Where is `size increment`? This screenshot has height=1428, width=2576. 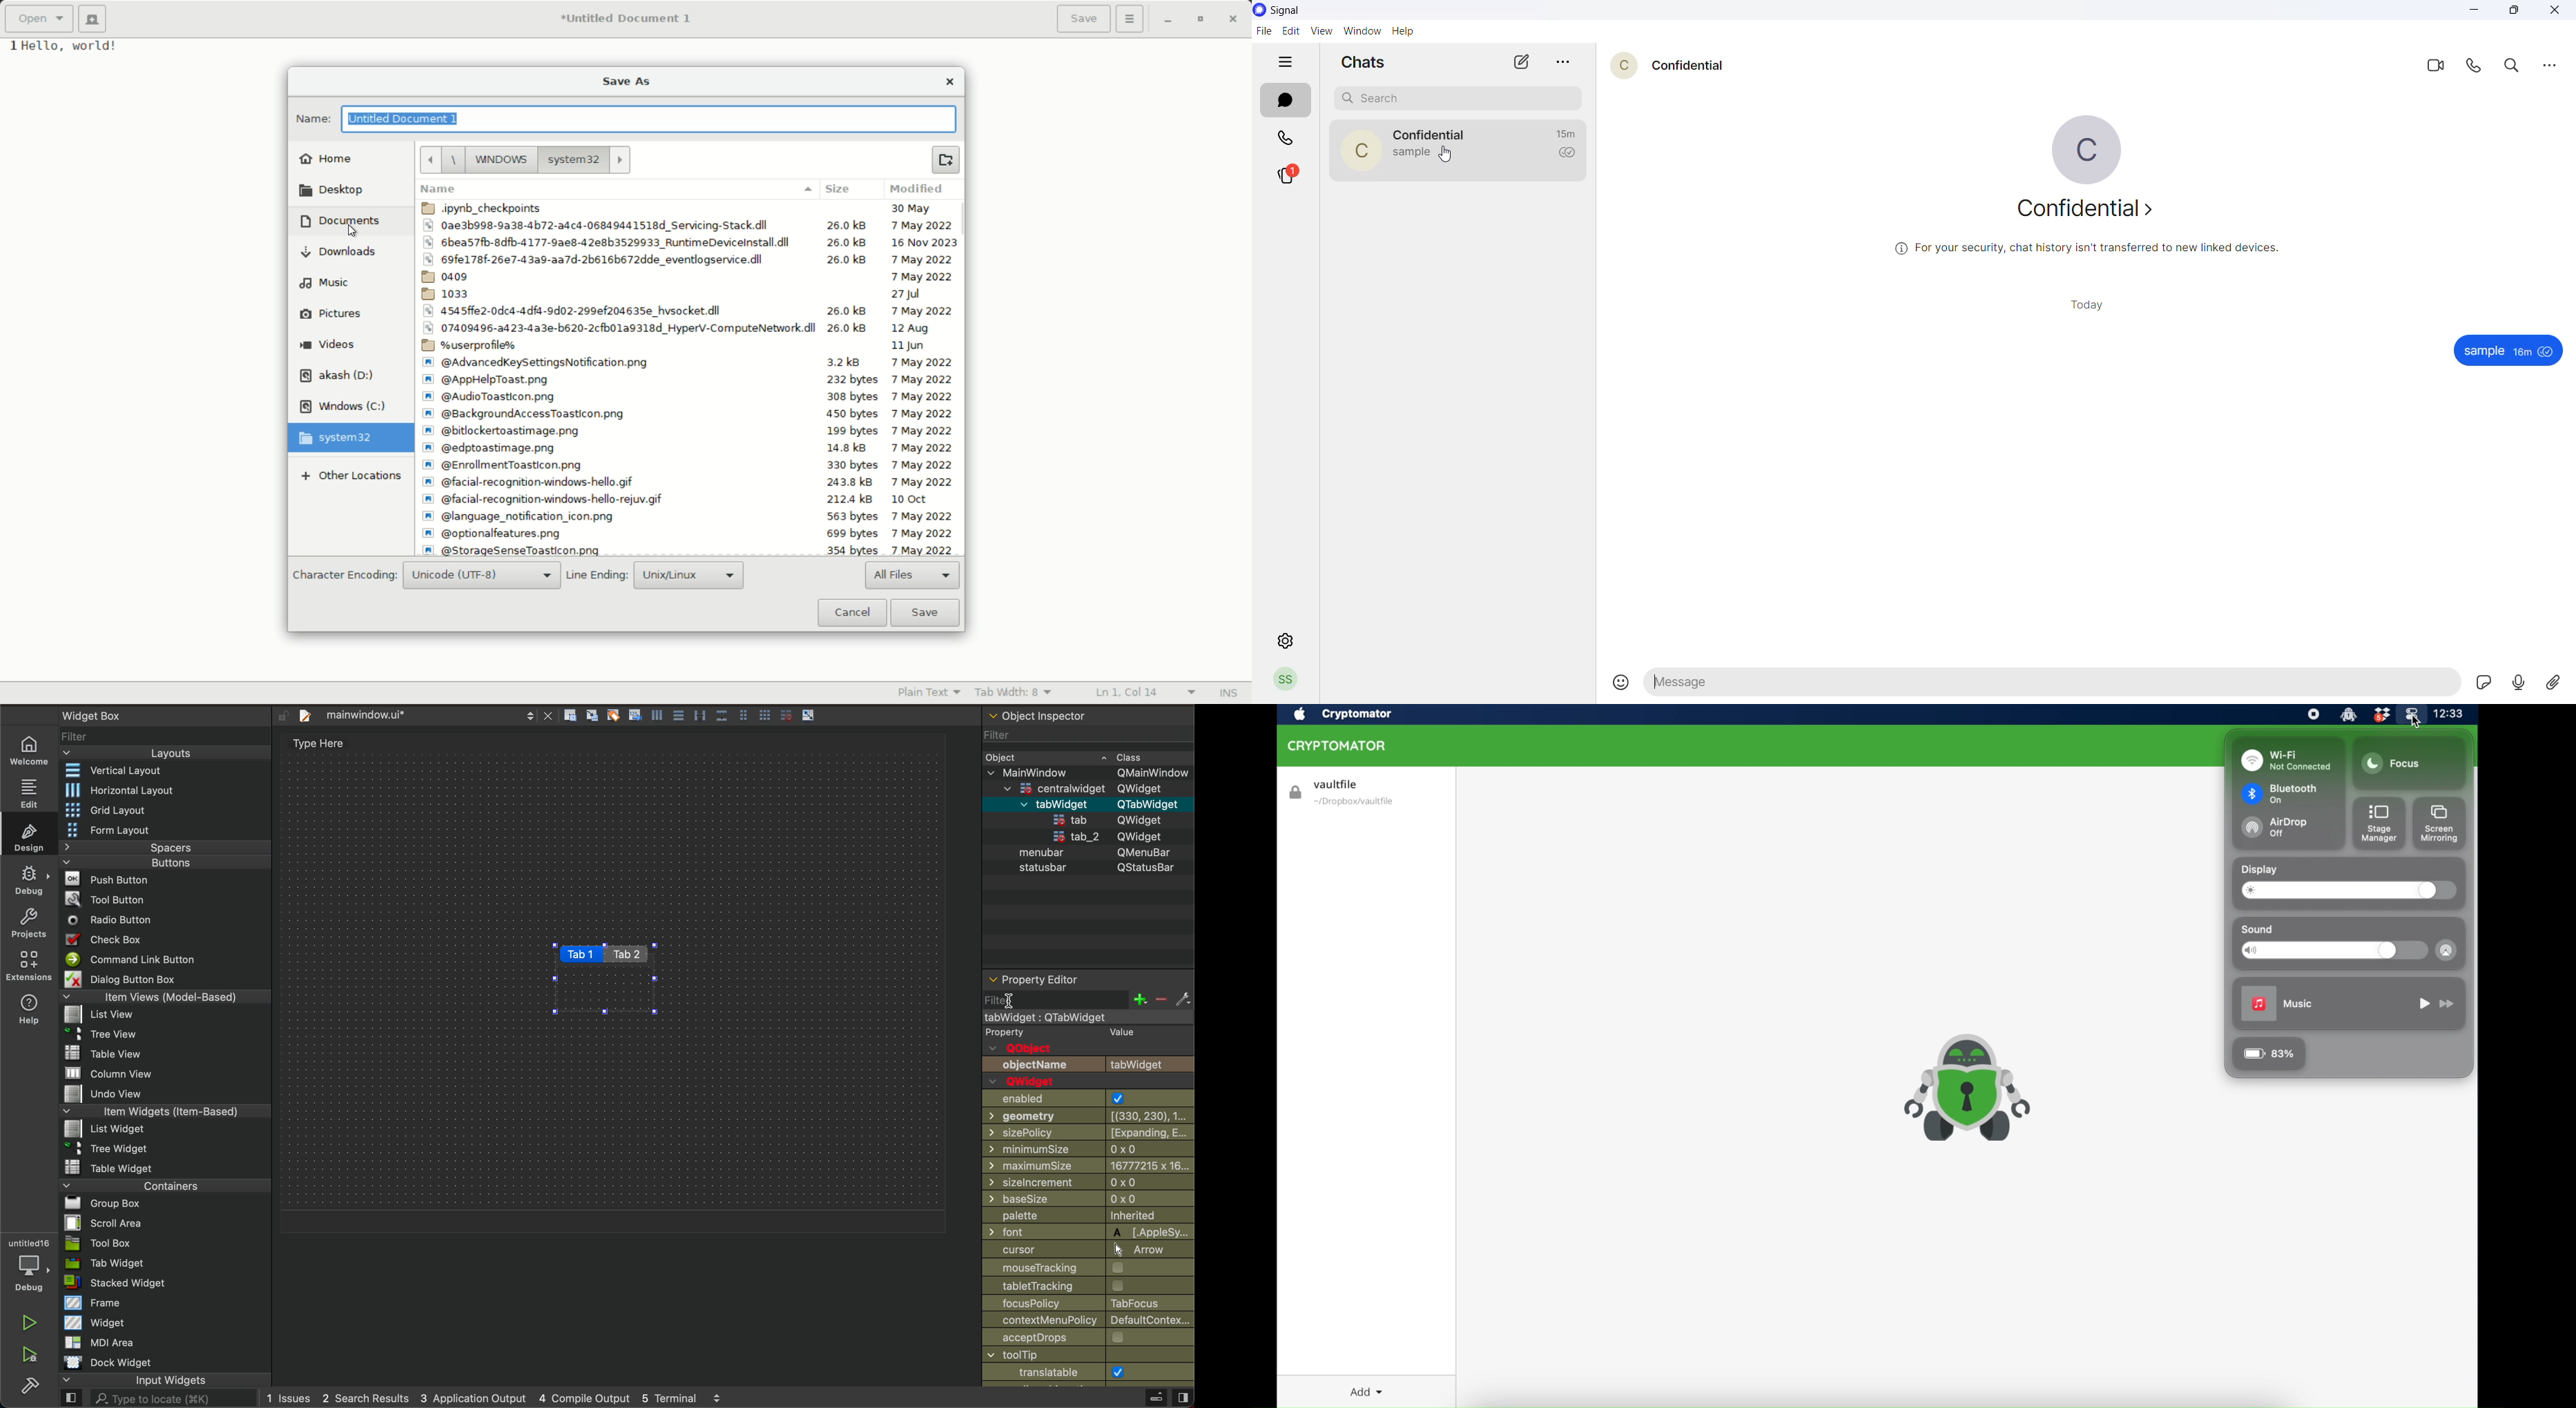 size increment is located at coordinates (1088, 1183).